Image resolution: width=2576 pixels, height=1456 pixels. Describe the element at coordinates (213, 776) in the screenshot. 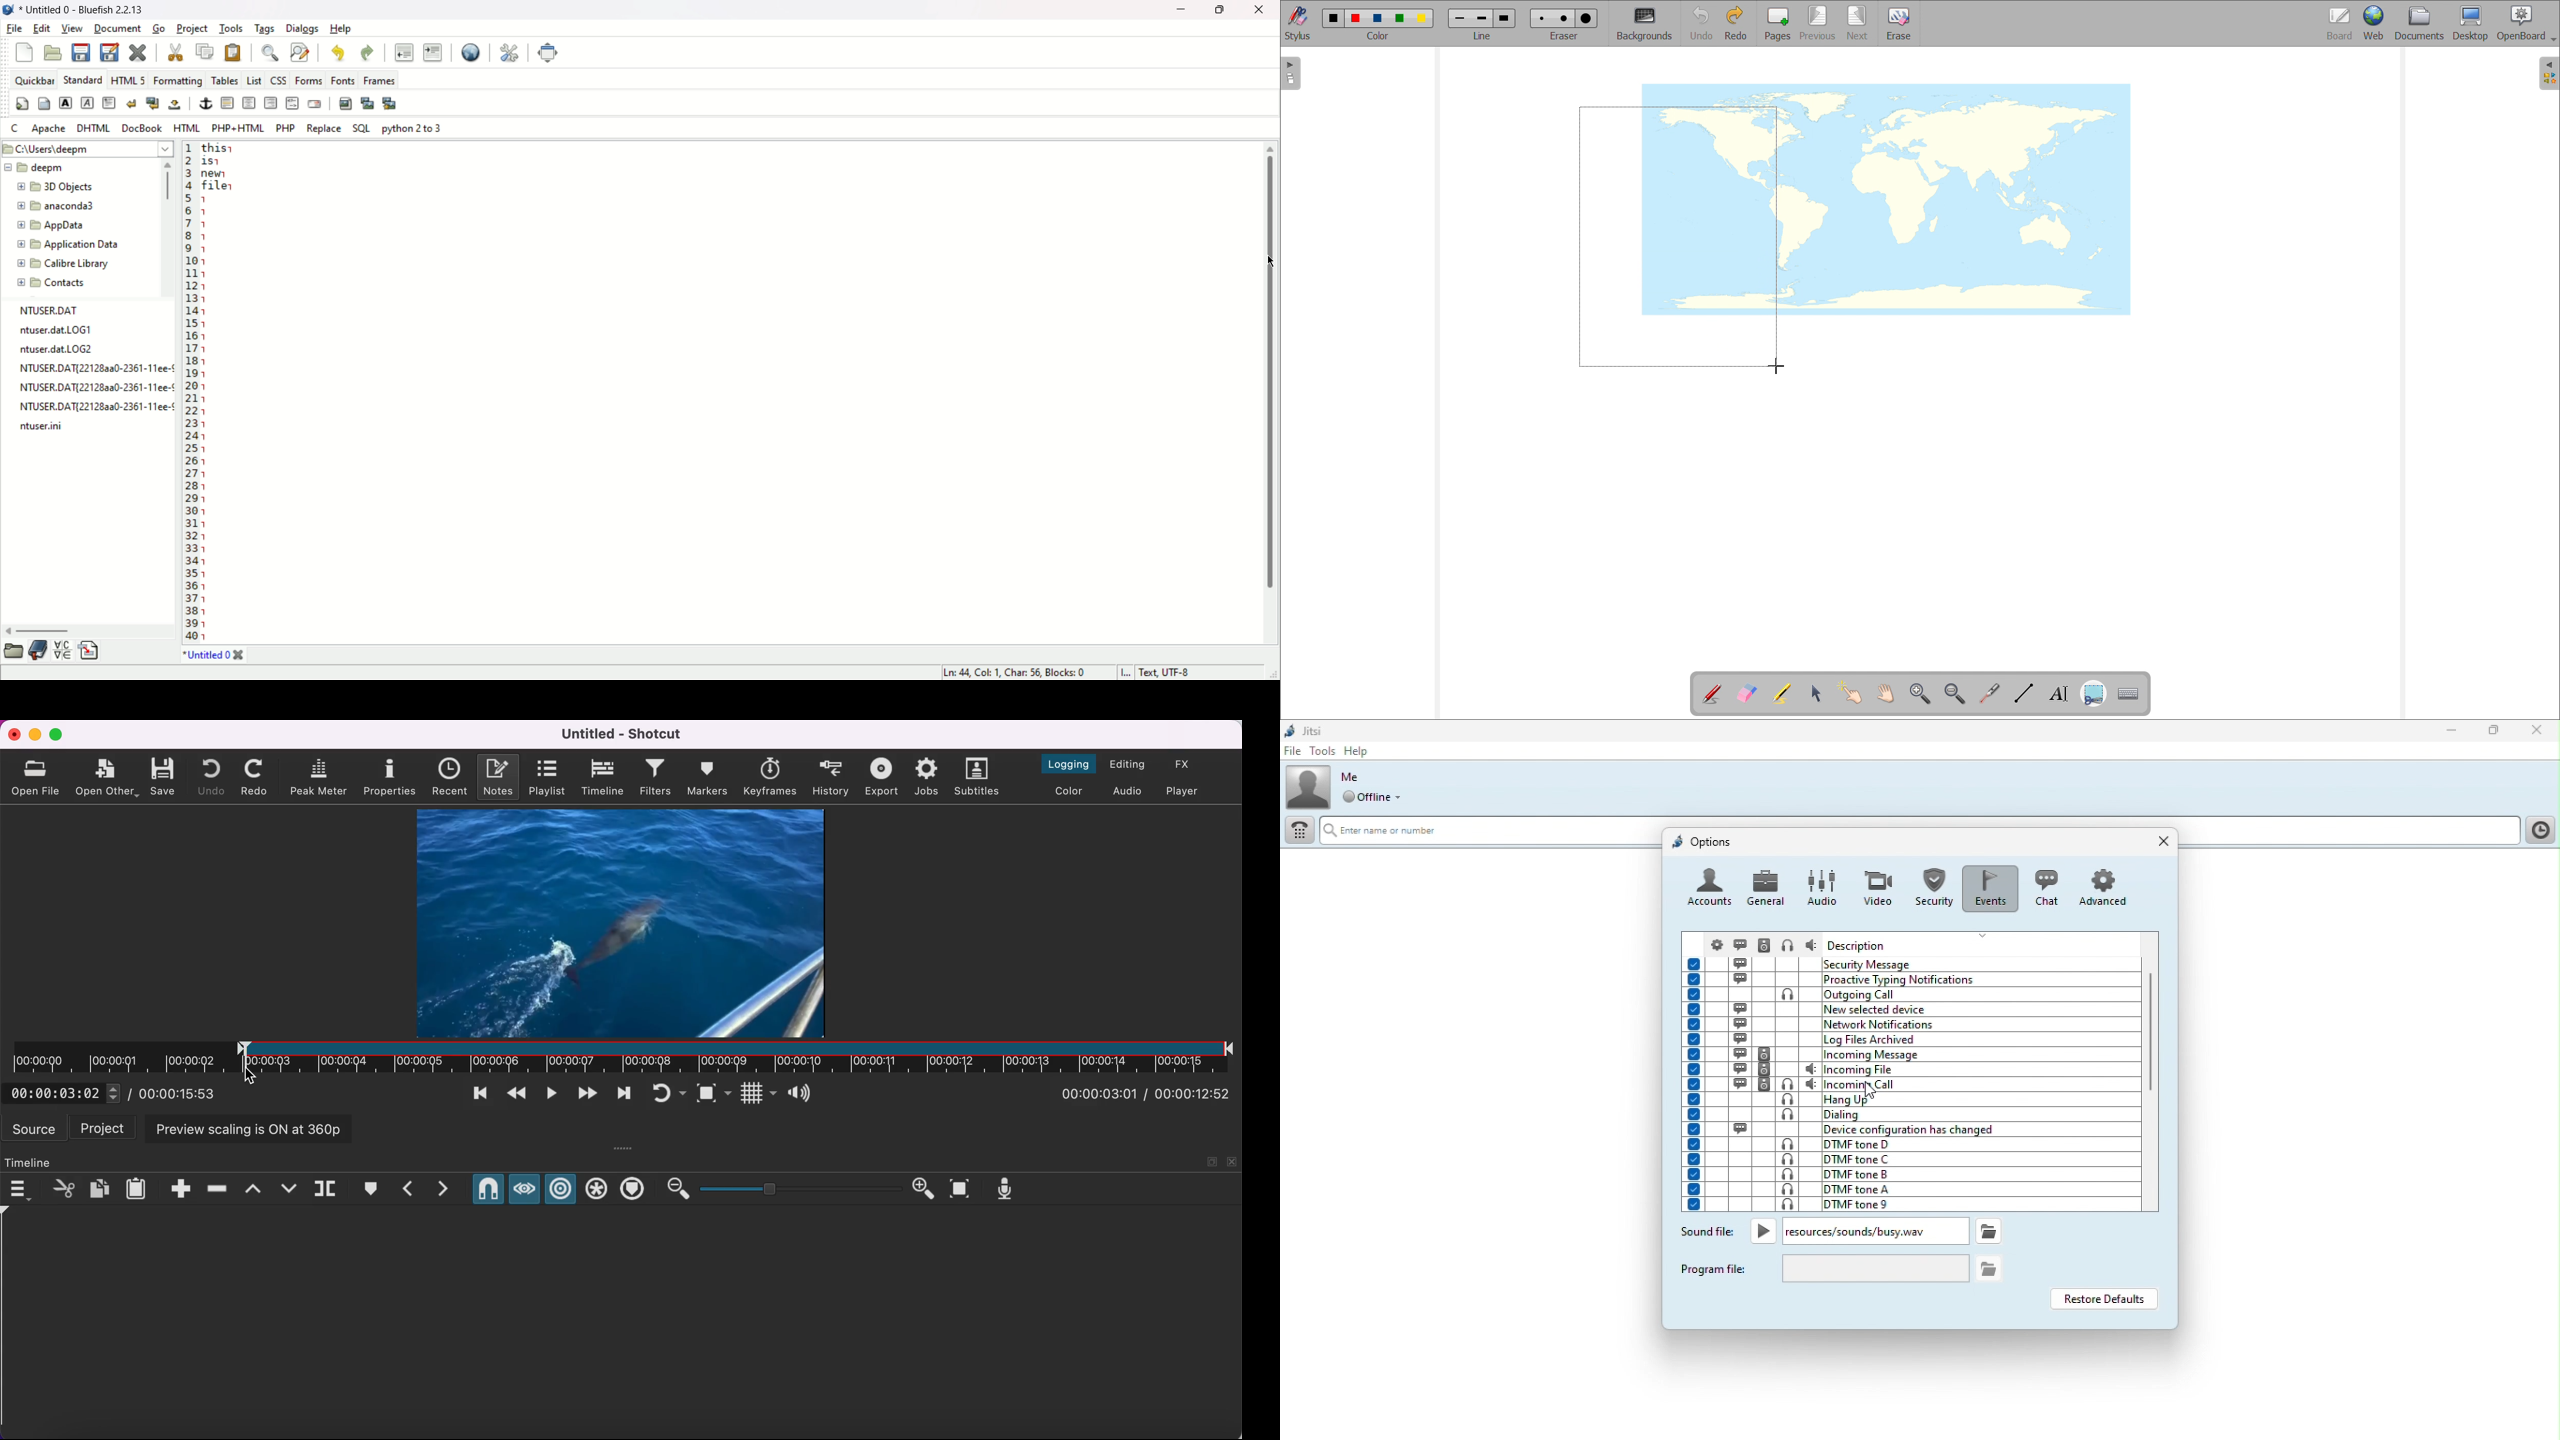

I see `undo` at that location.